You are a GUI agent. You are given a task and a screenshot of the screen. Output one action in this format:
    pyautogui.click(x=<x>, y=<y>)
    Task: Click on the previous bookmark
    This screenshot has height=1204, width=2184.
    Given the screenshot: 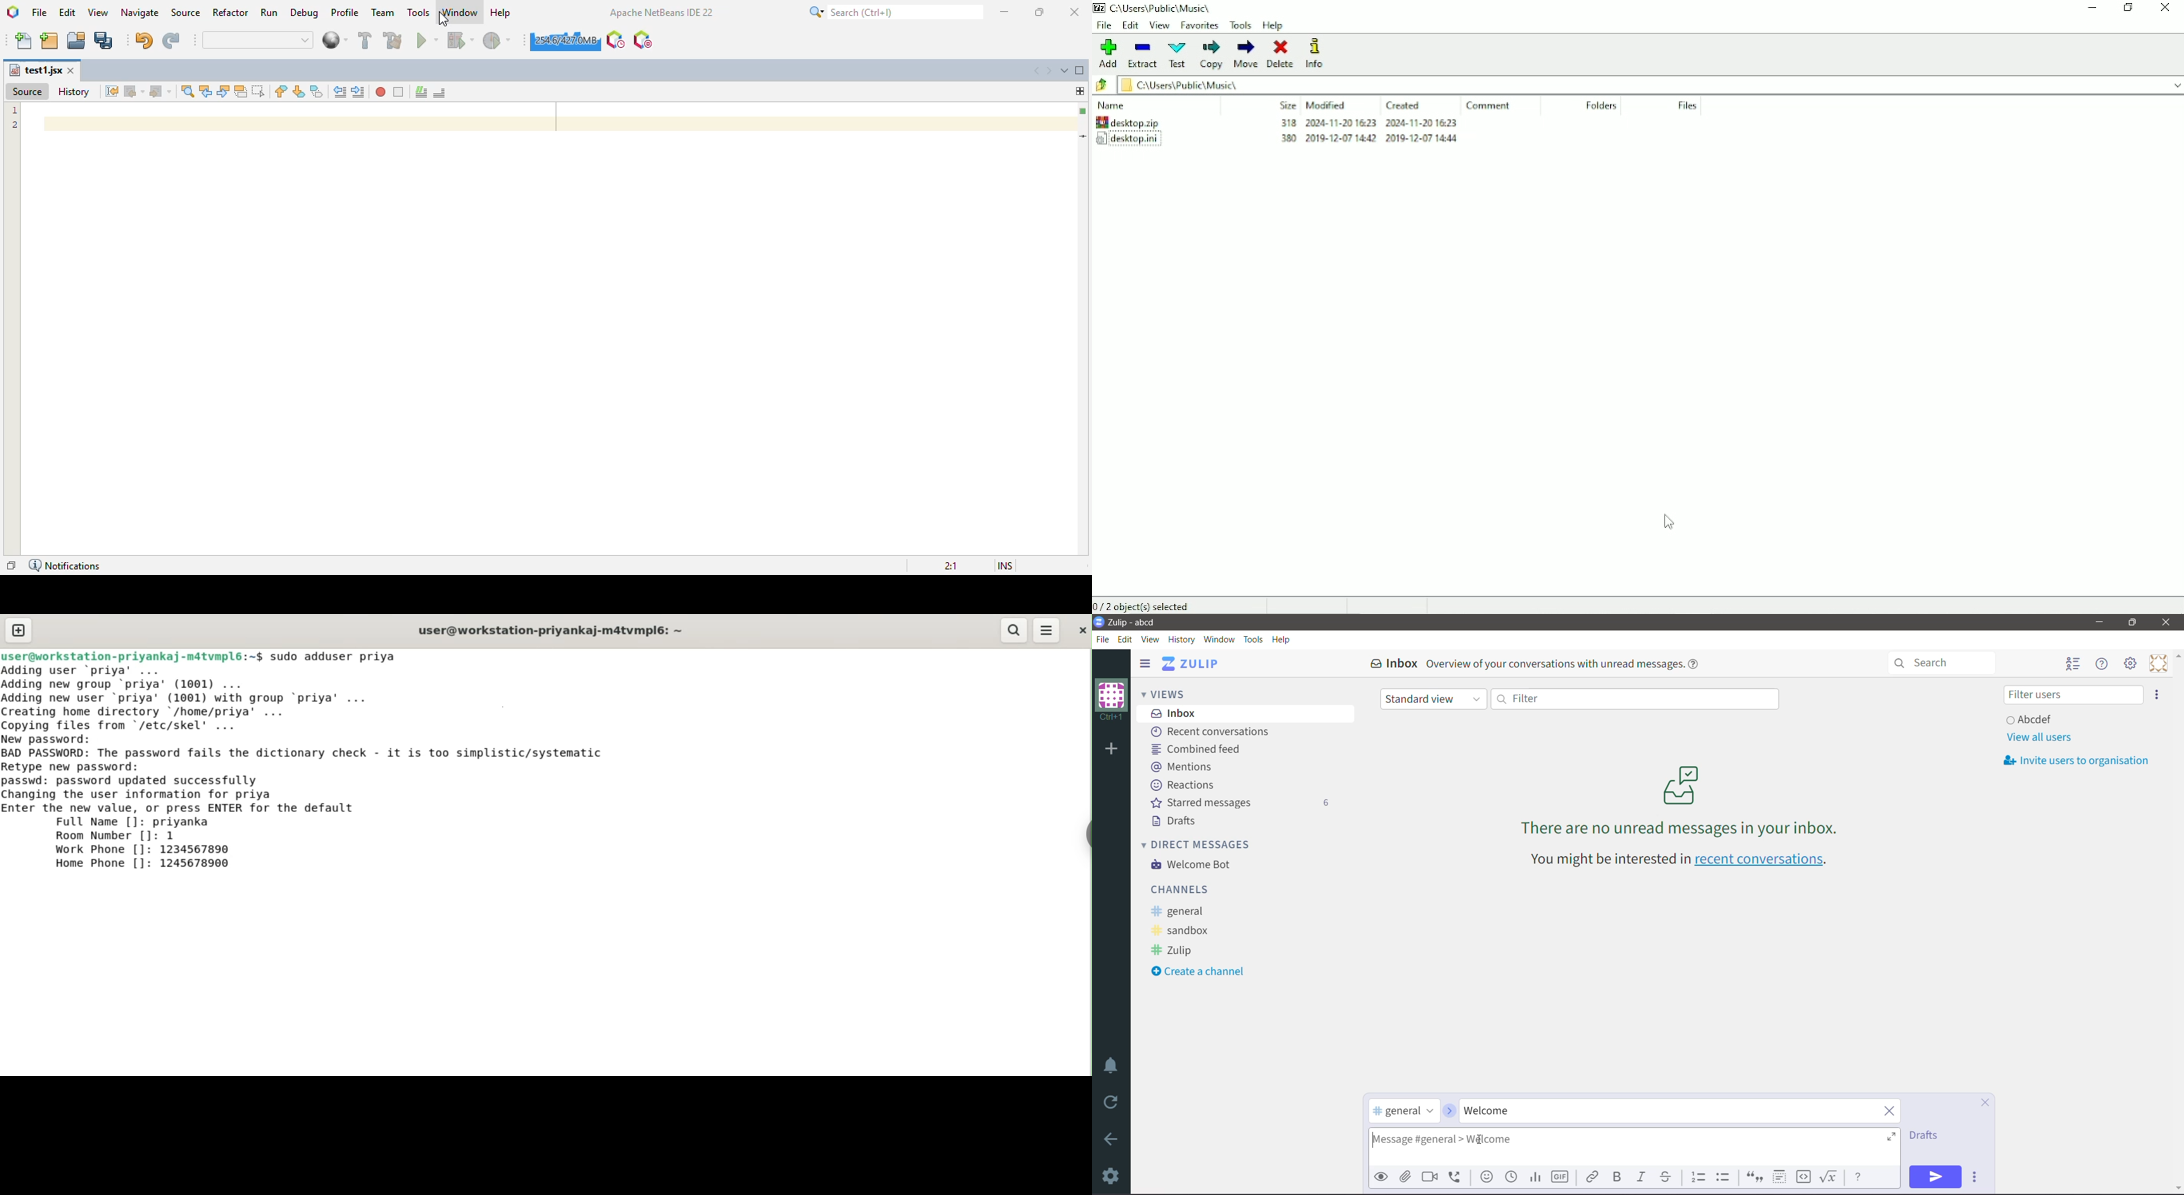 What is the action you would take?
    pyautogui.click(x=281, y=91)
    